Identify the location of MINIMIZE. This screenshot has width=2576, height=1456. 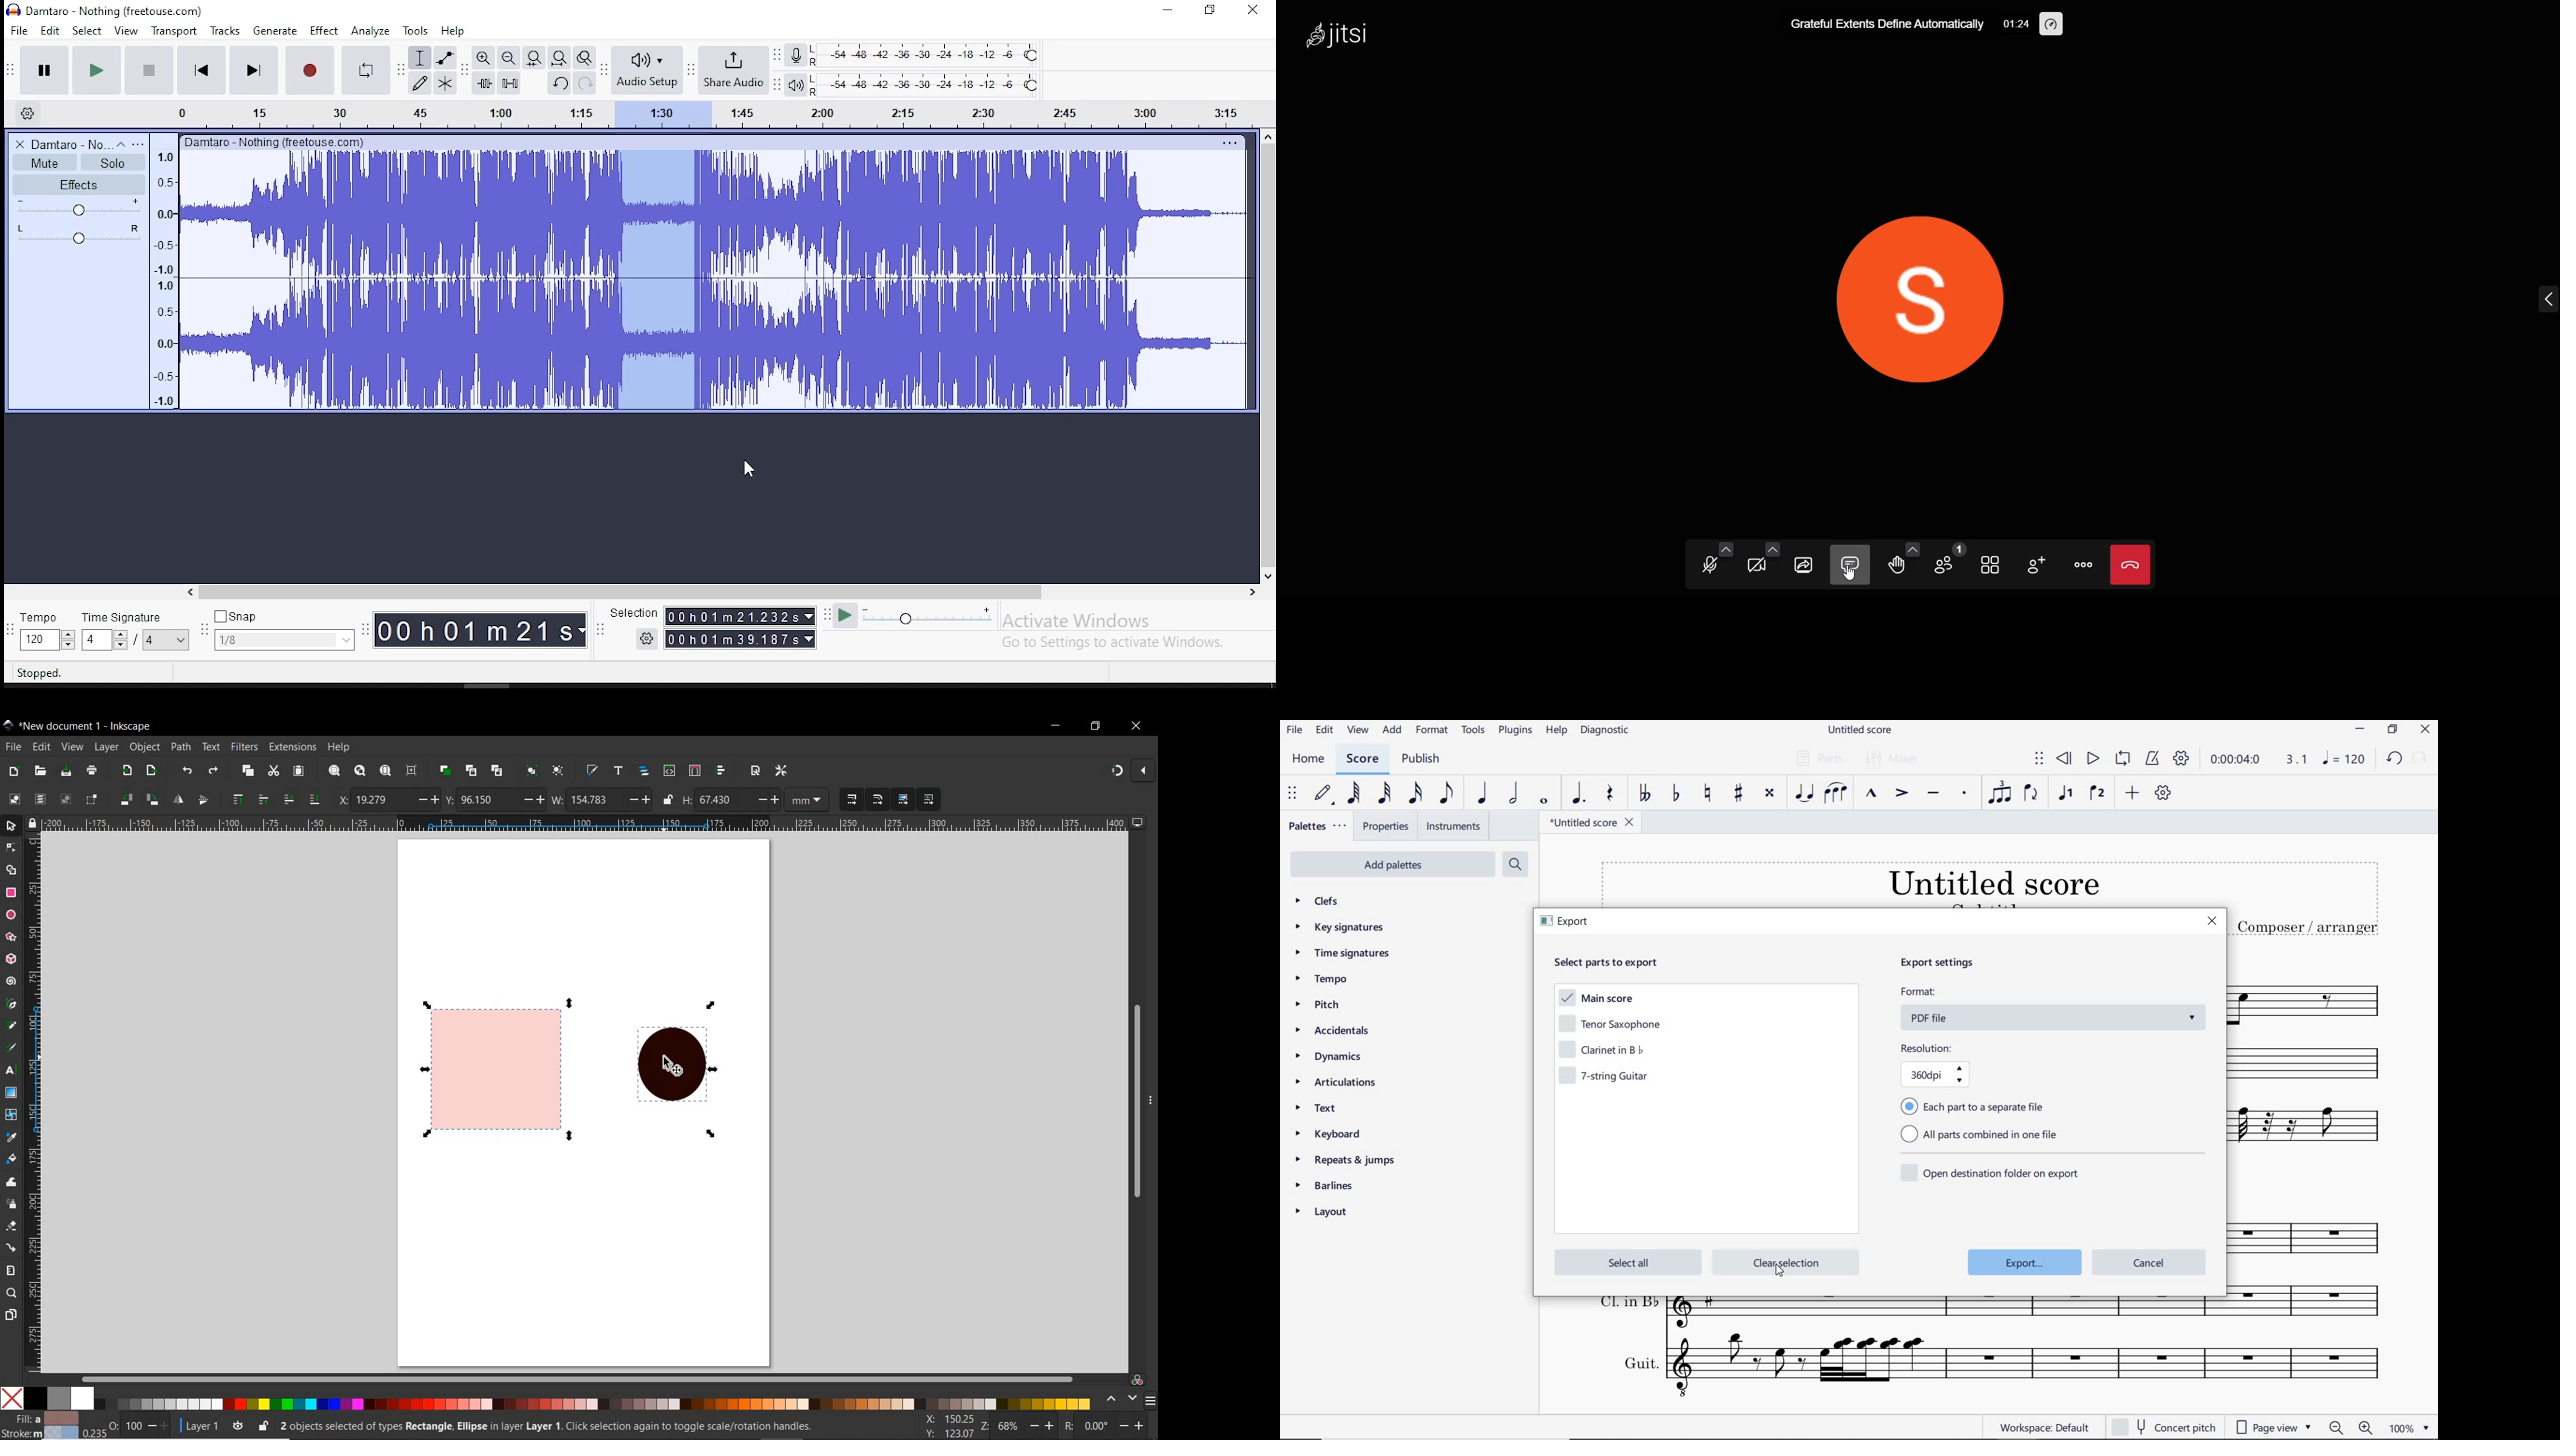
(2360, 730).